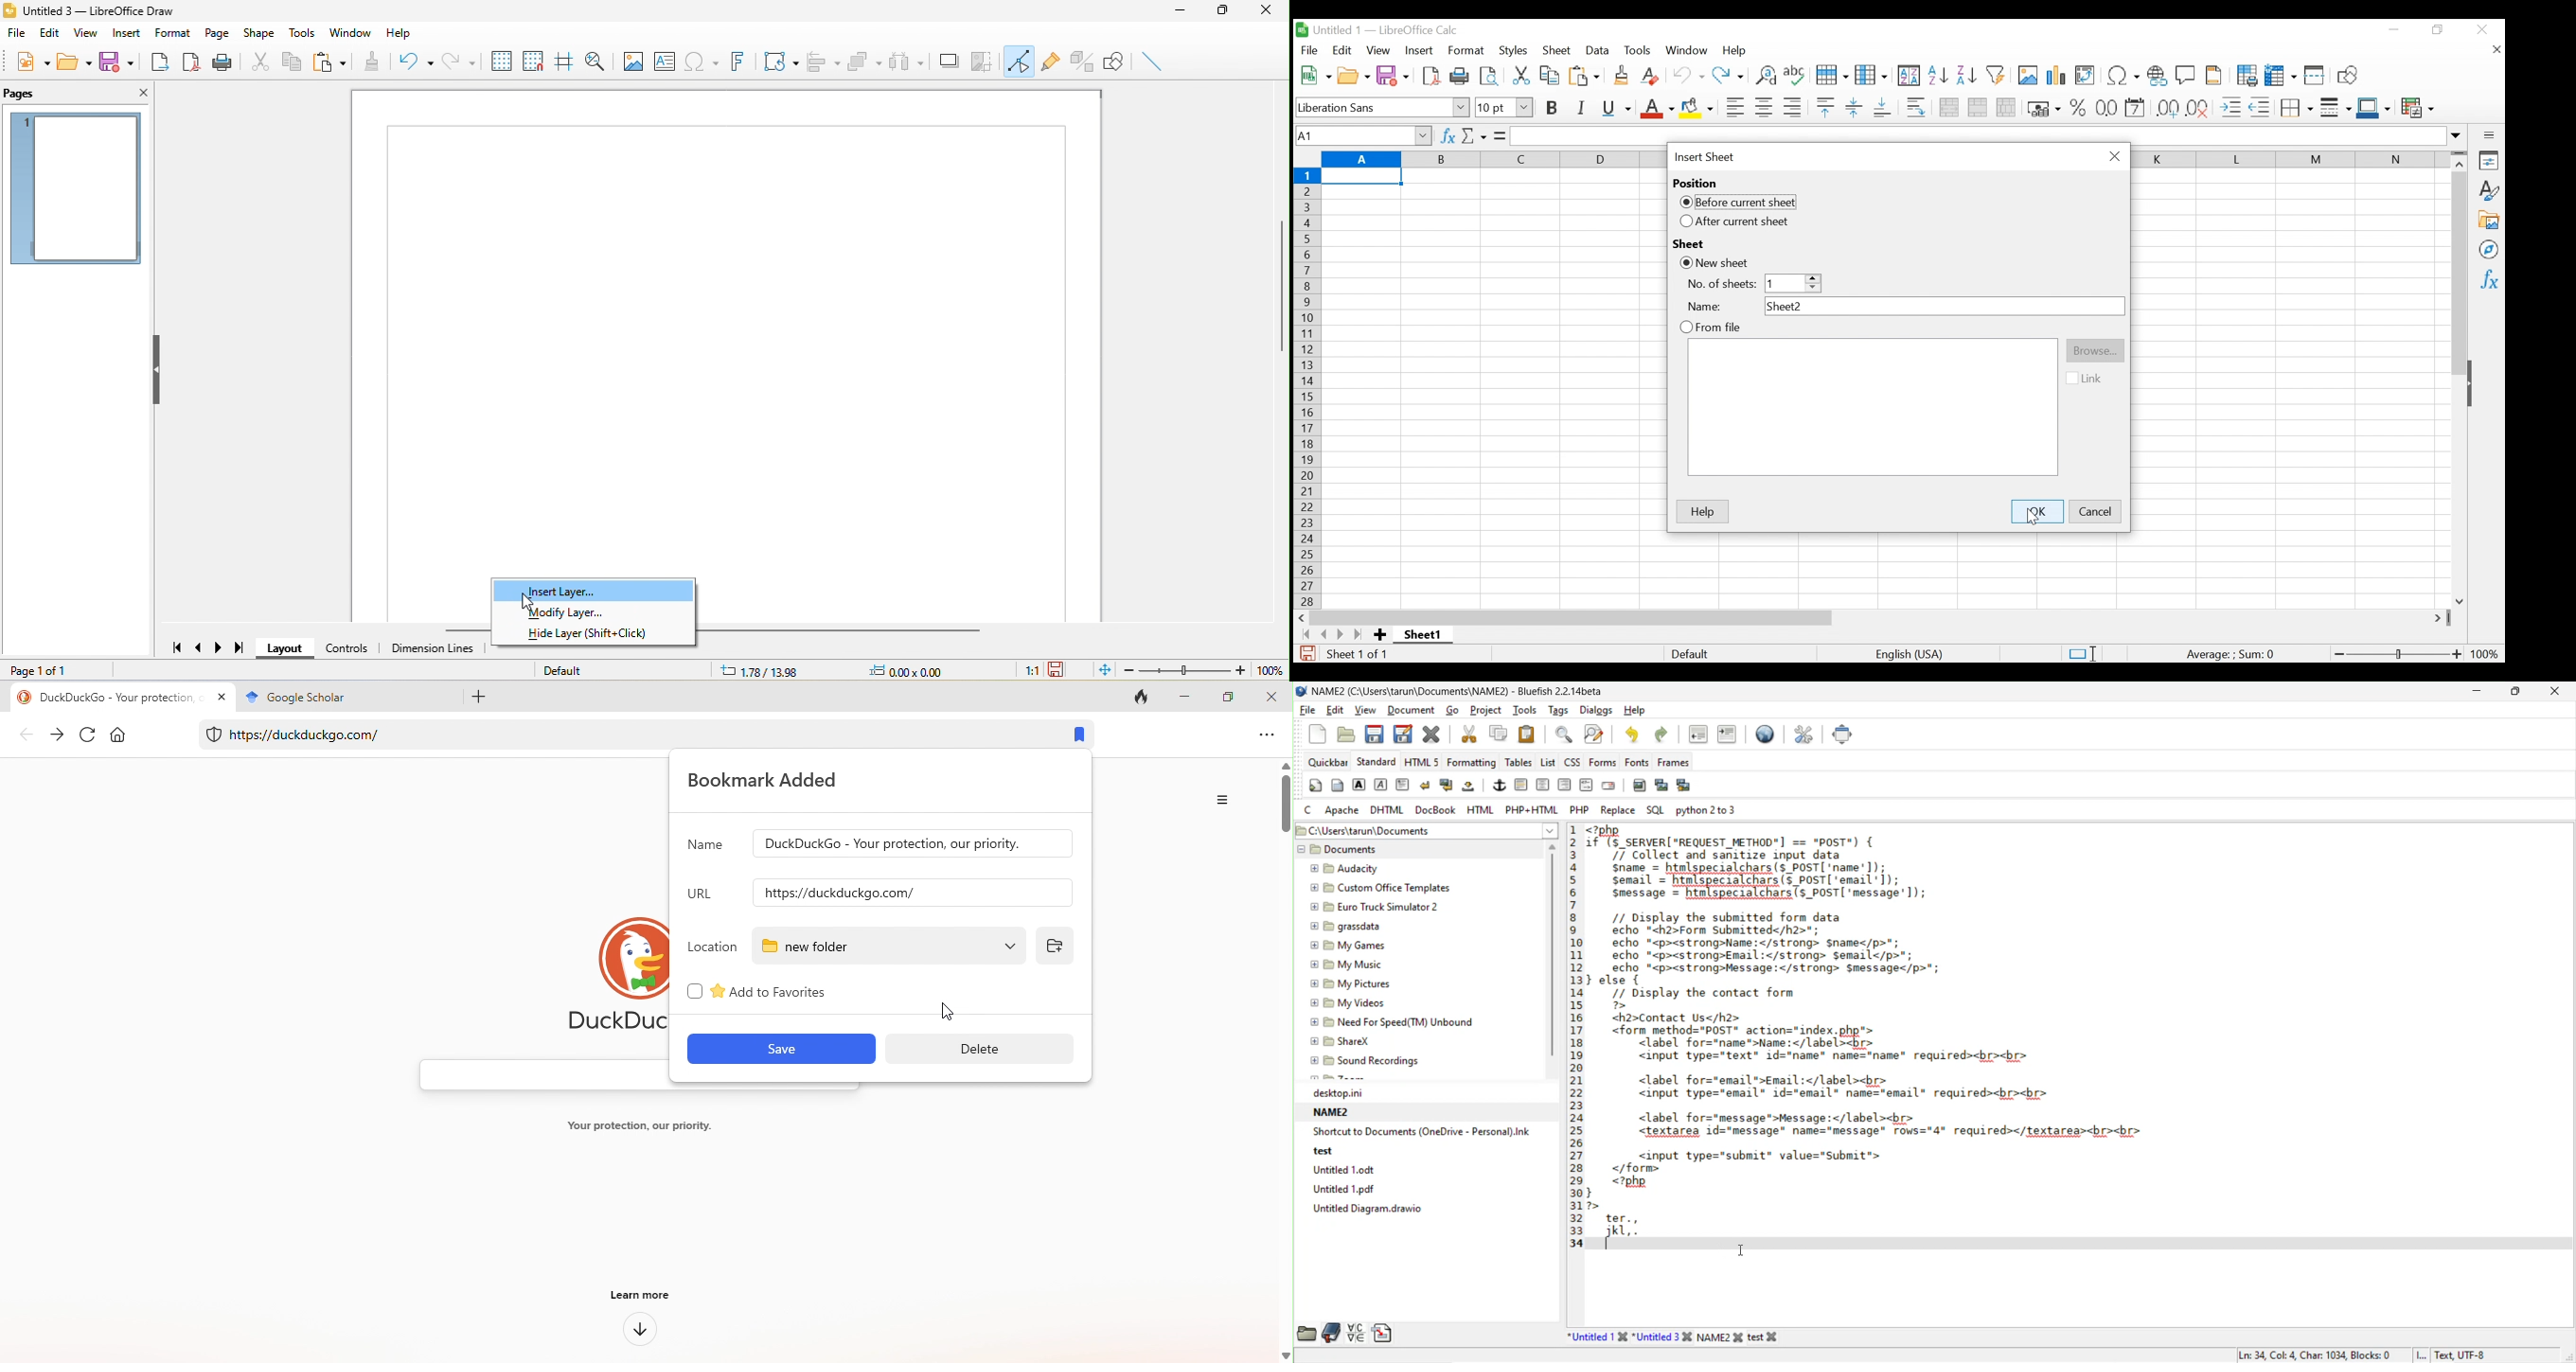  Describe the element at coordinates (1519, 74) in the screenshot. I see `Cut` at that location.